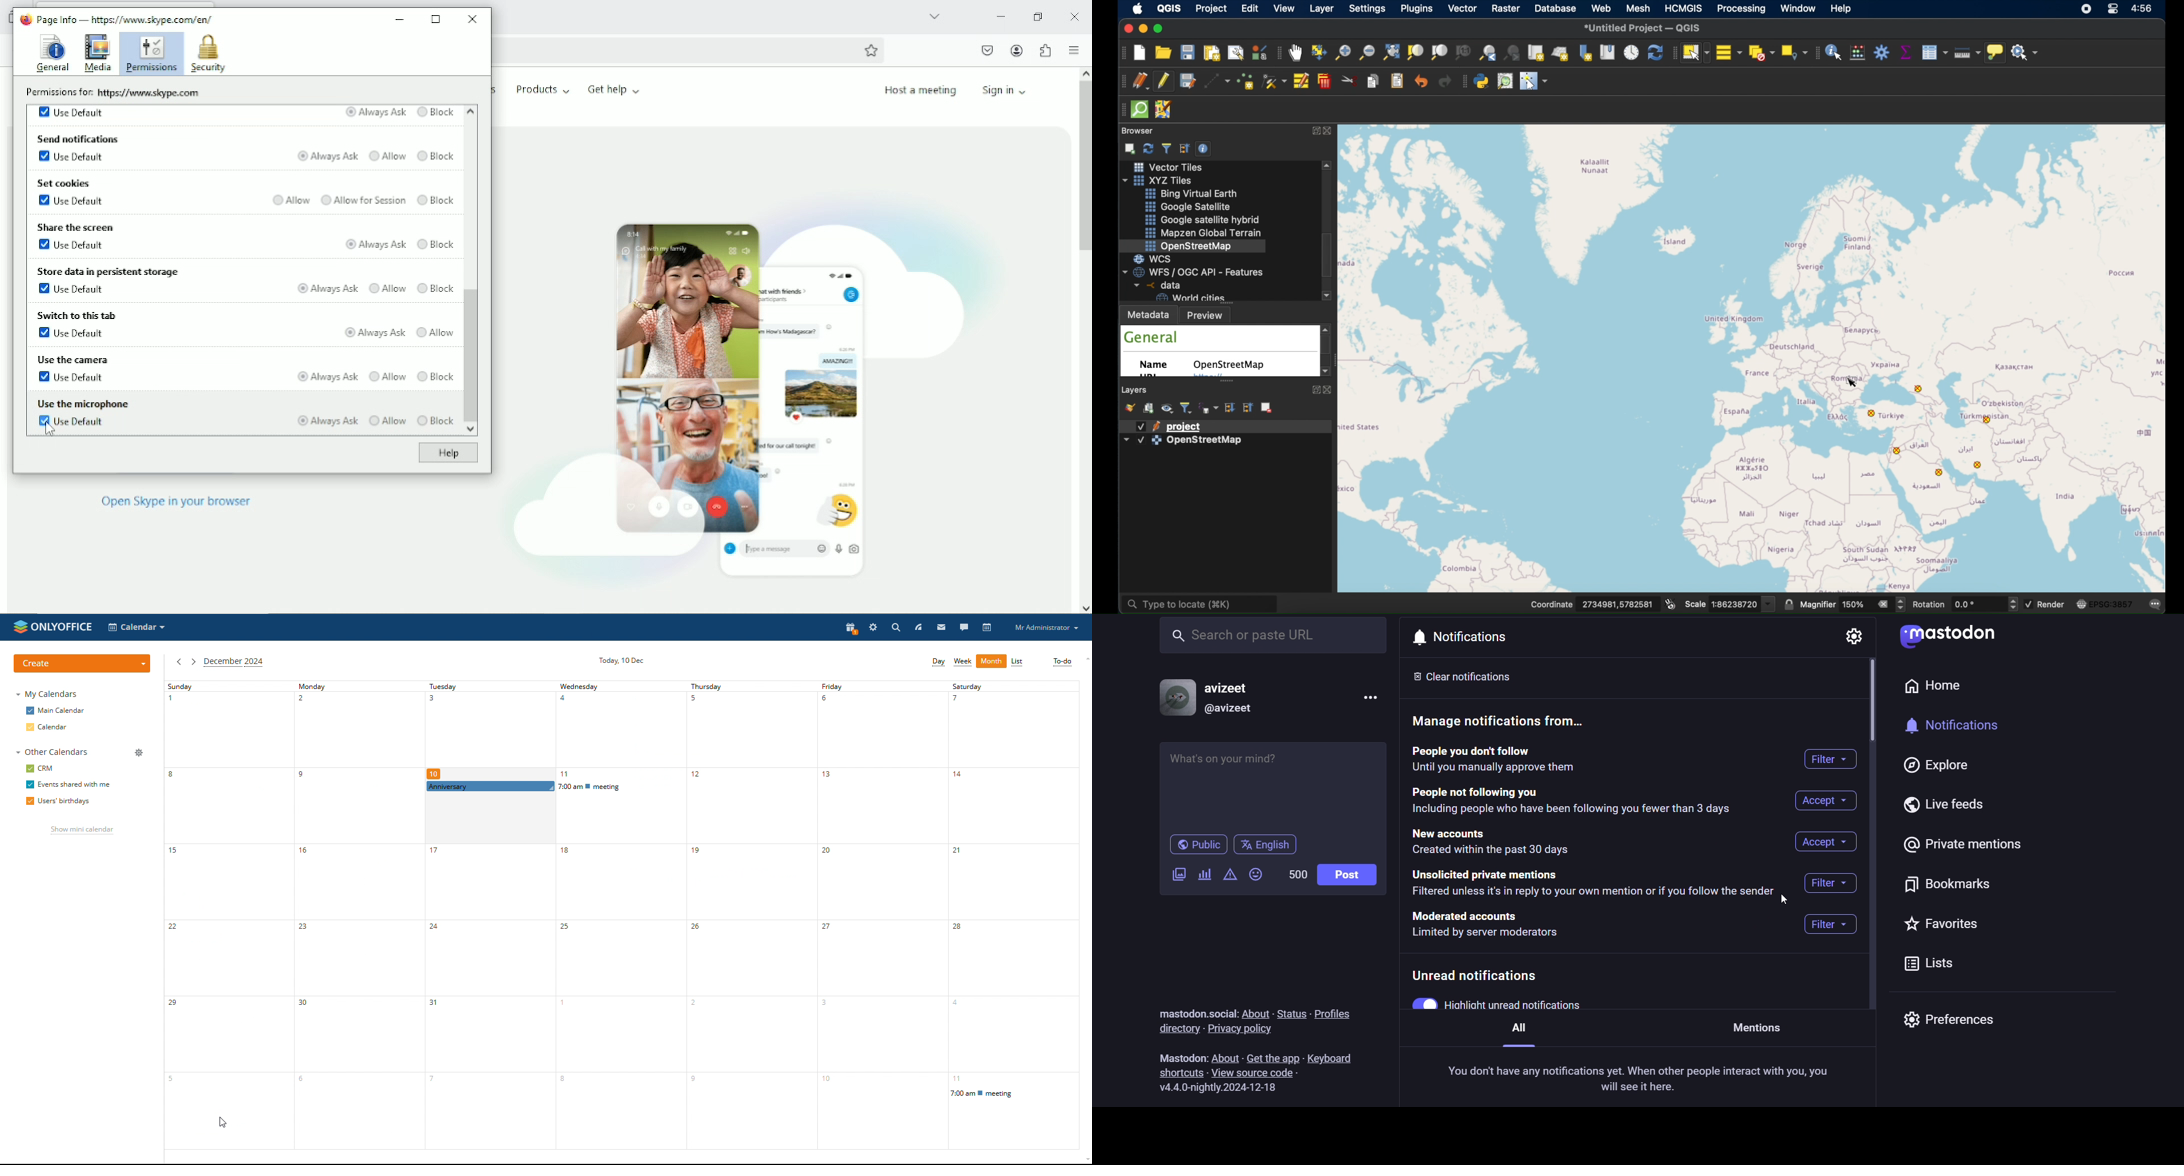  I want to click on day view, so click(938, 662).